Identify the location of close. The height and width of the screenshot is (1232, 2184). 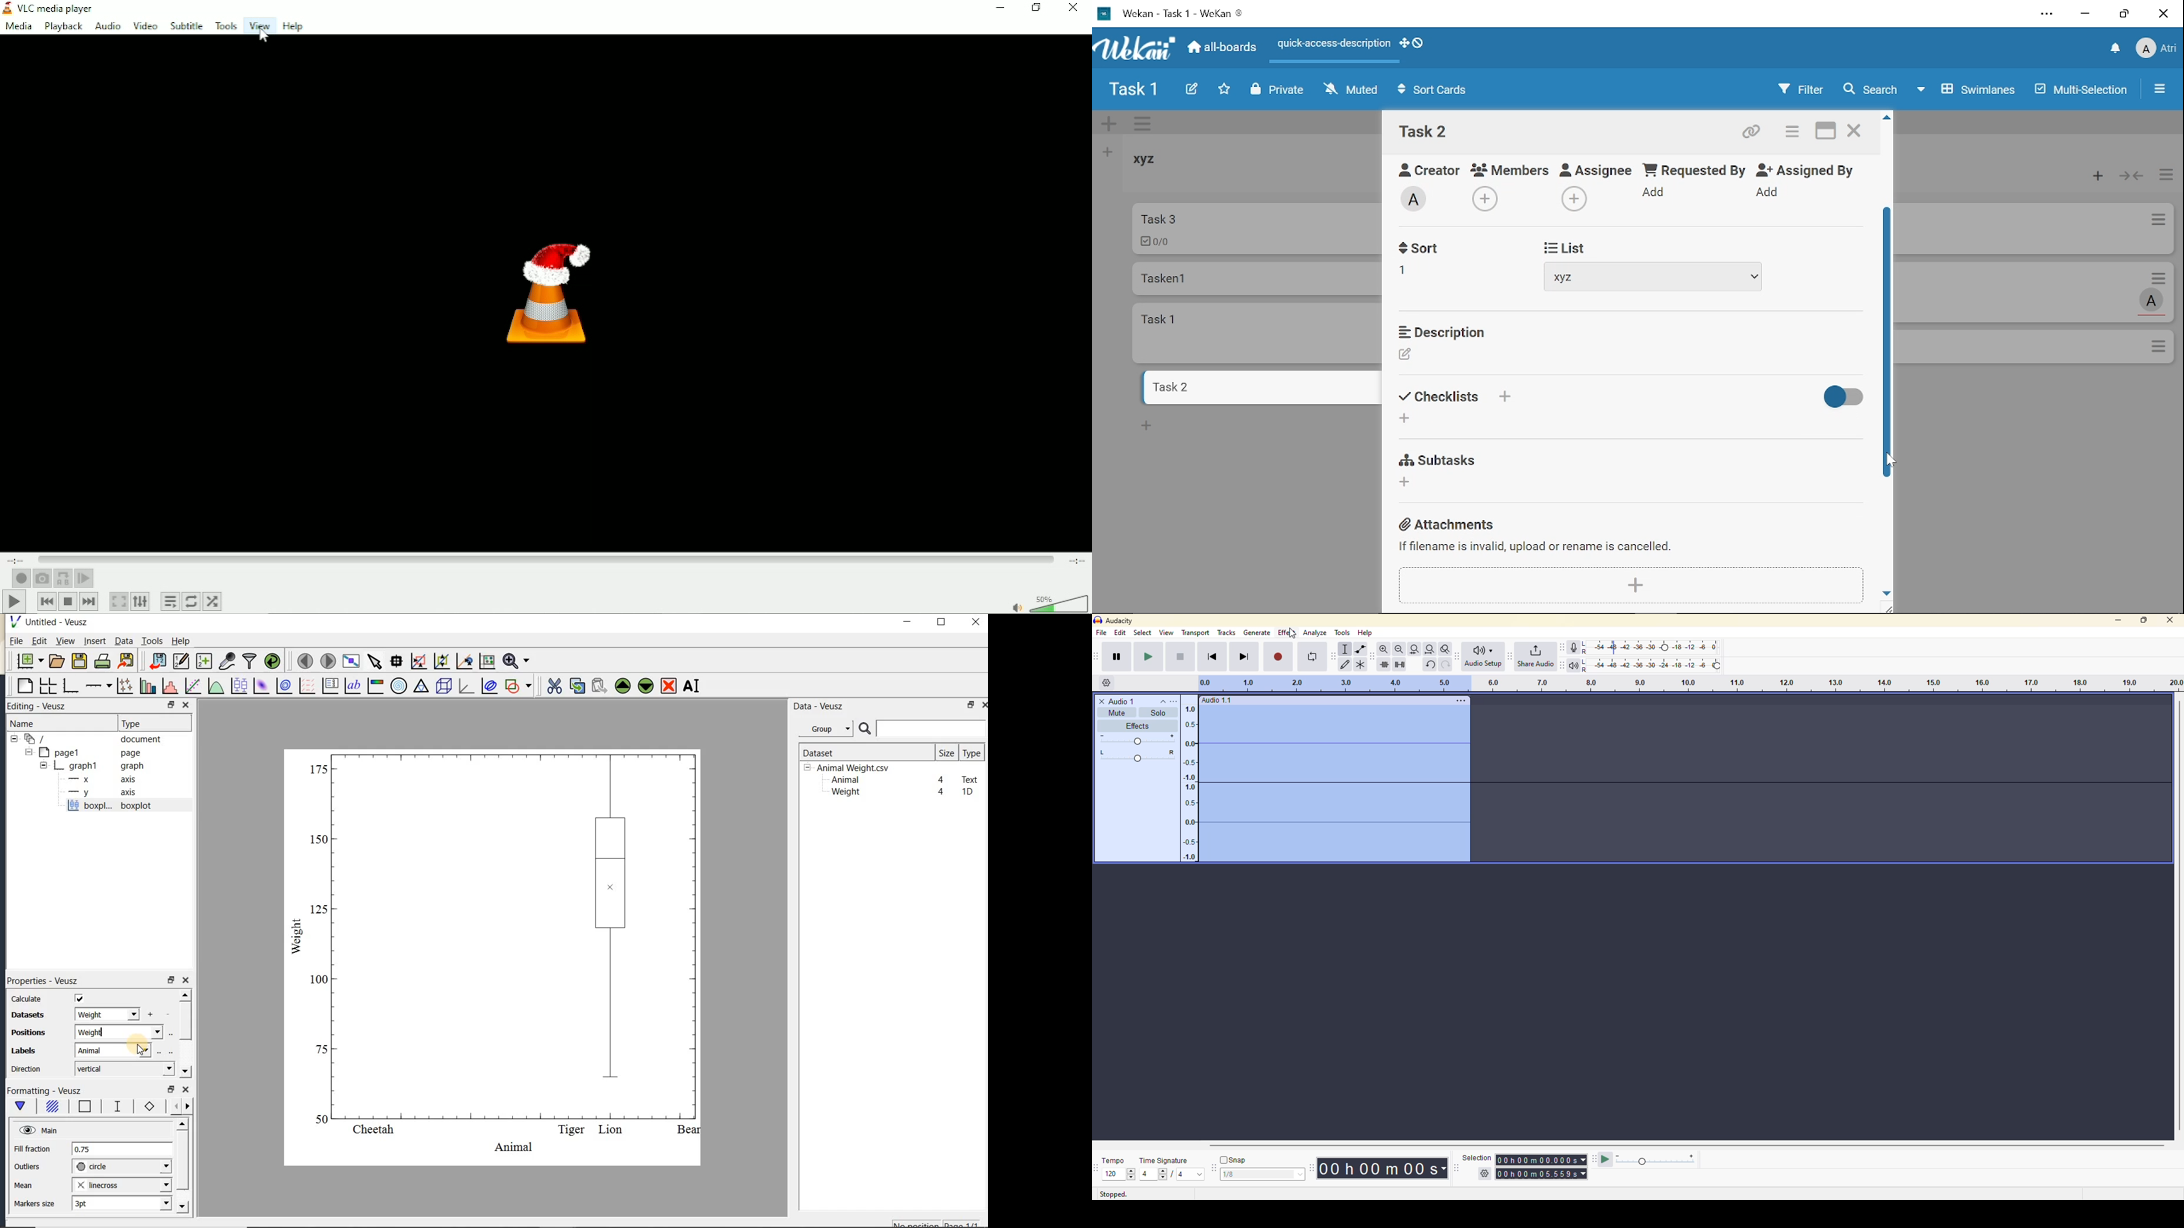
(976, 623).